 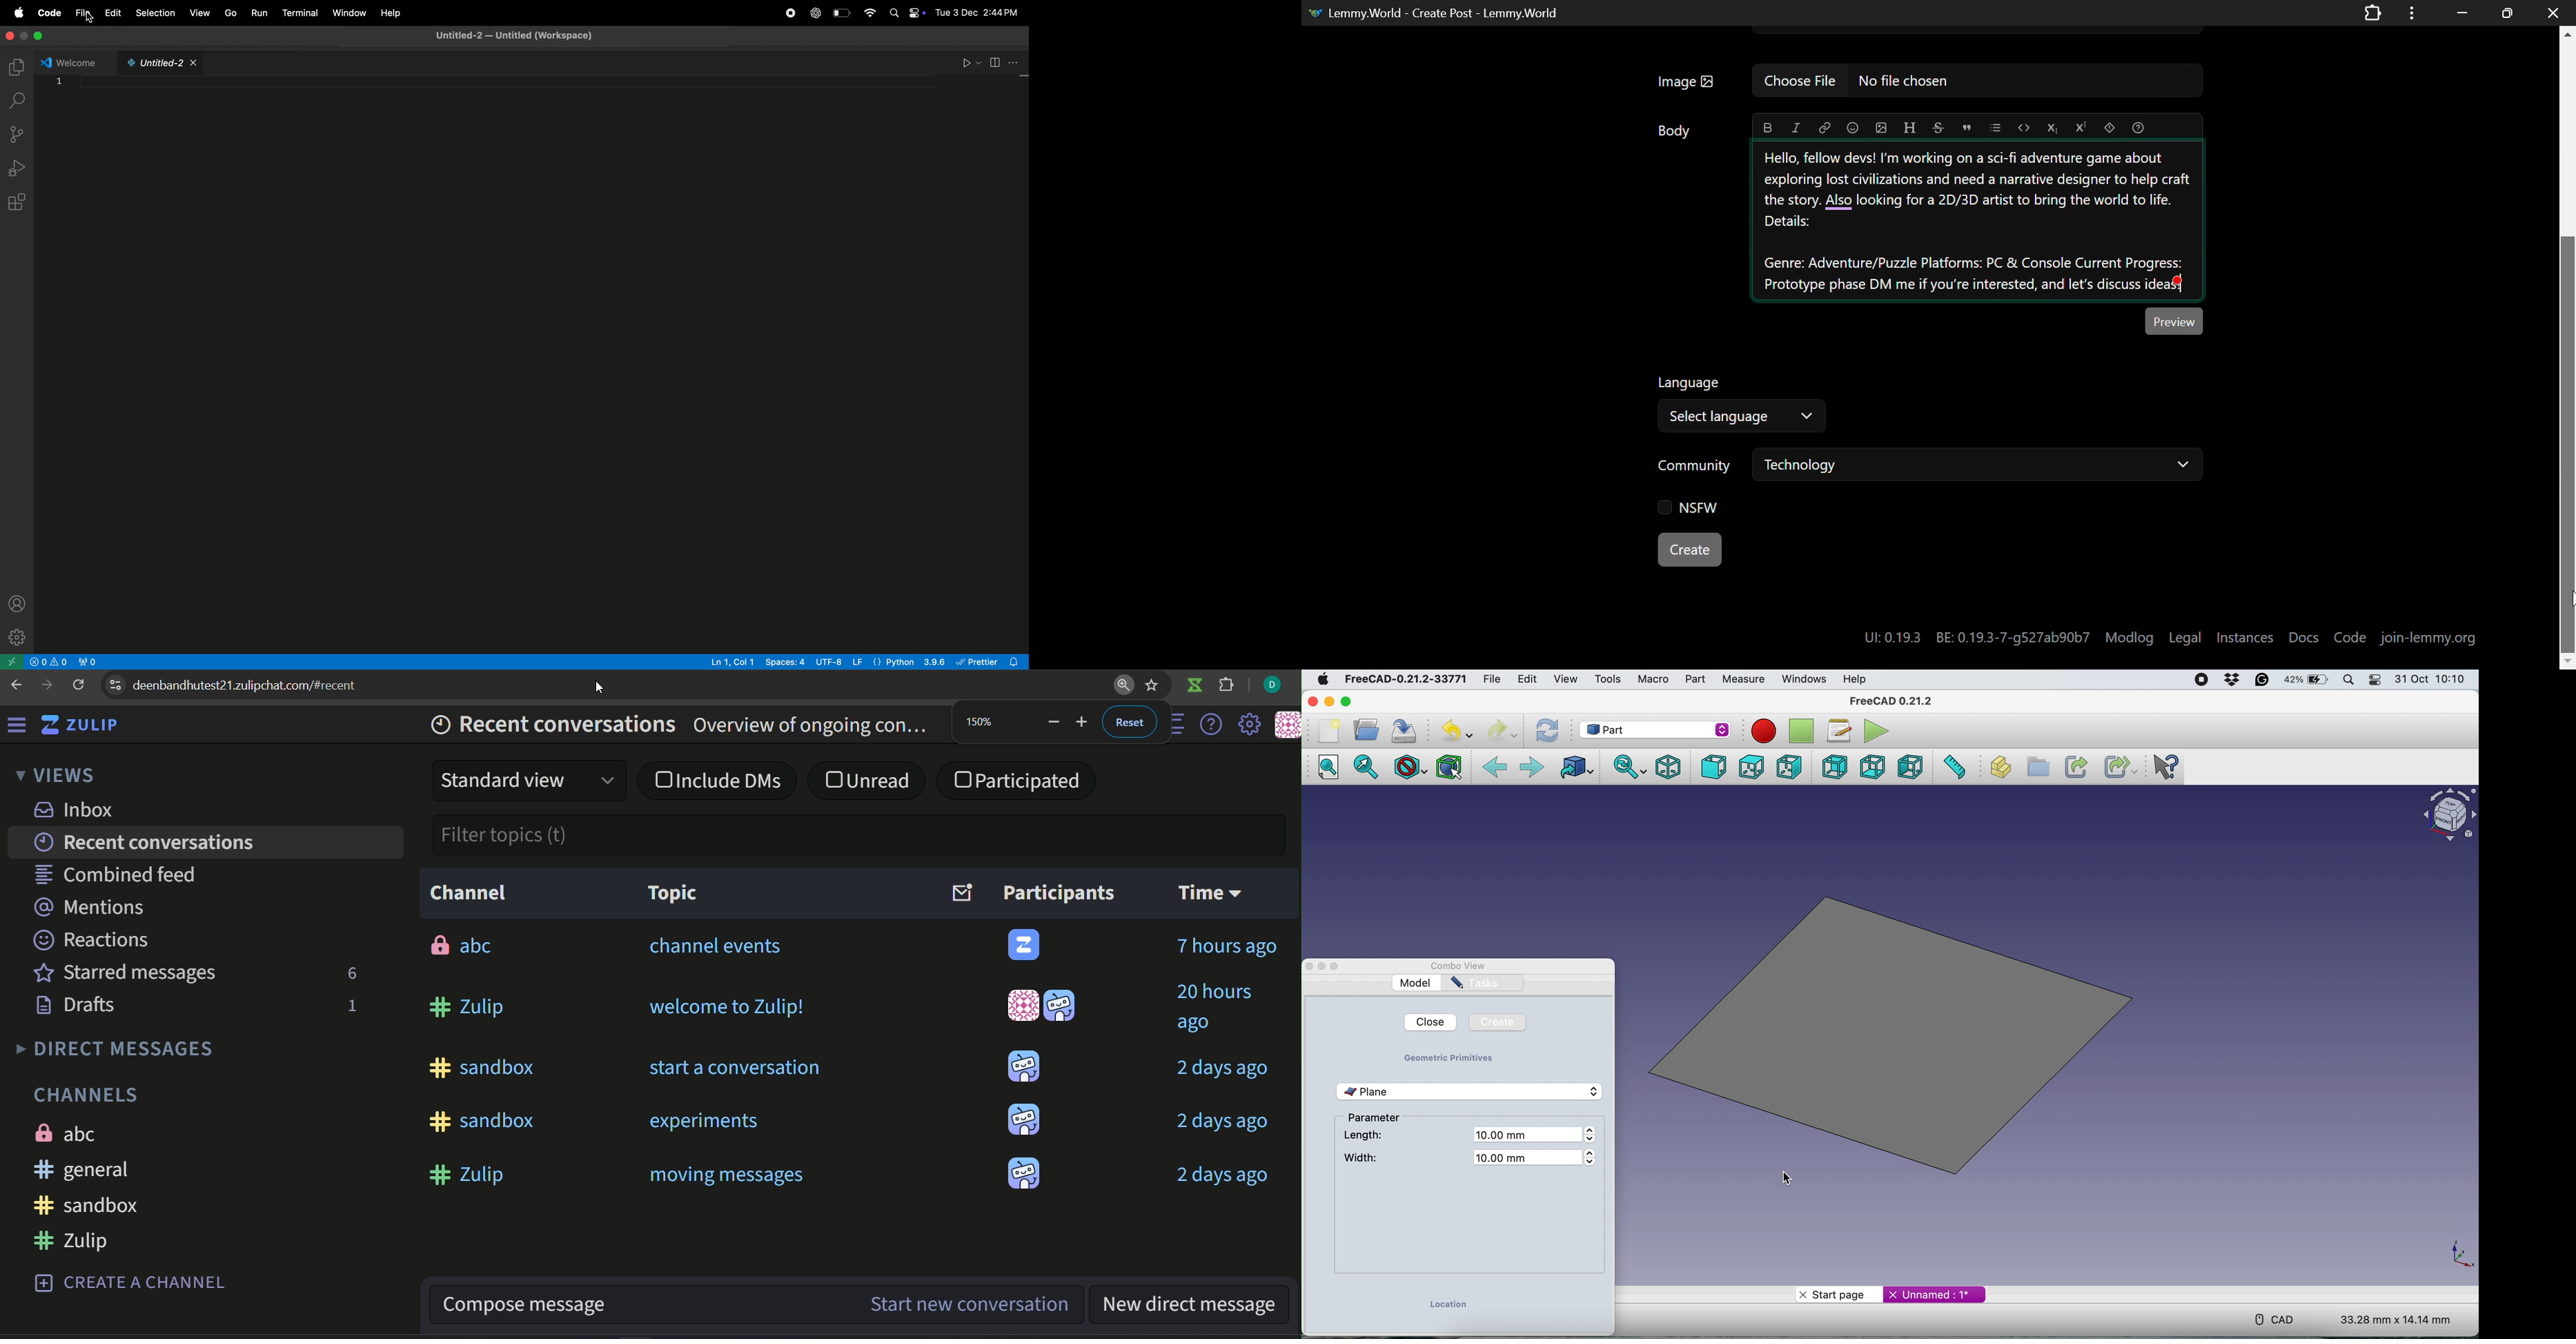 What do you see at coordinates (719, 781) in the screenshot?
I see `Include DMs` at bounding box center [719, 781].